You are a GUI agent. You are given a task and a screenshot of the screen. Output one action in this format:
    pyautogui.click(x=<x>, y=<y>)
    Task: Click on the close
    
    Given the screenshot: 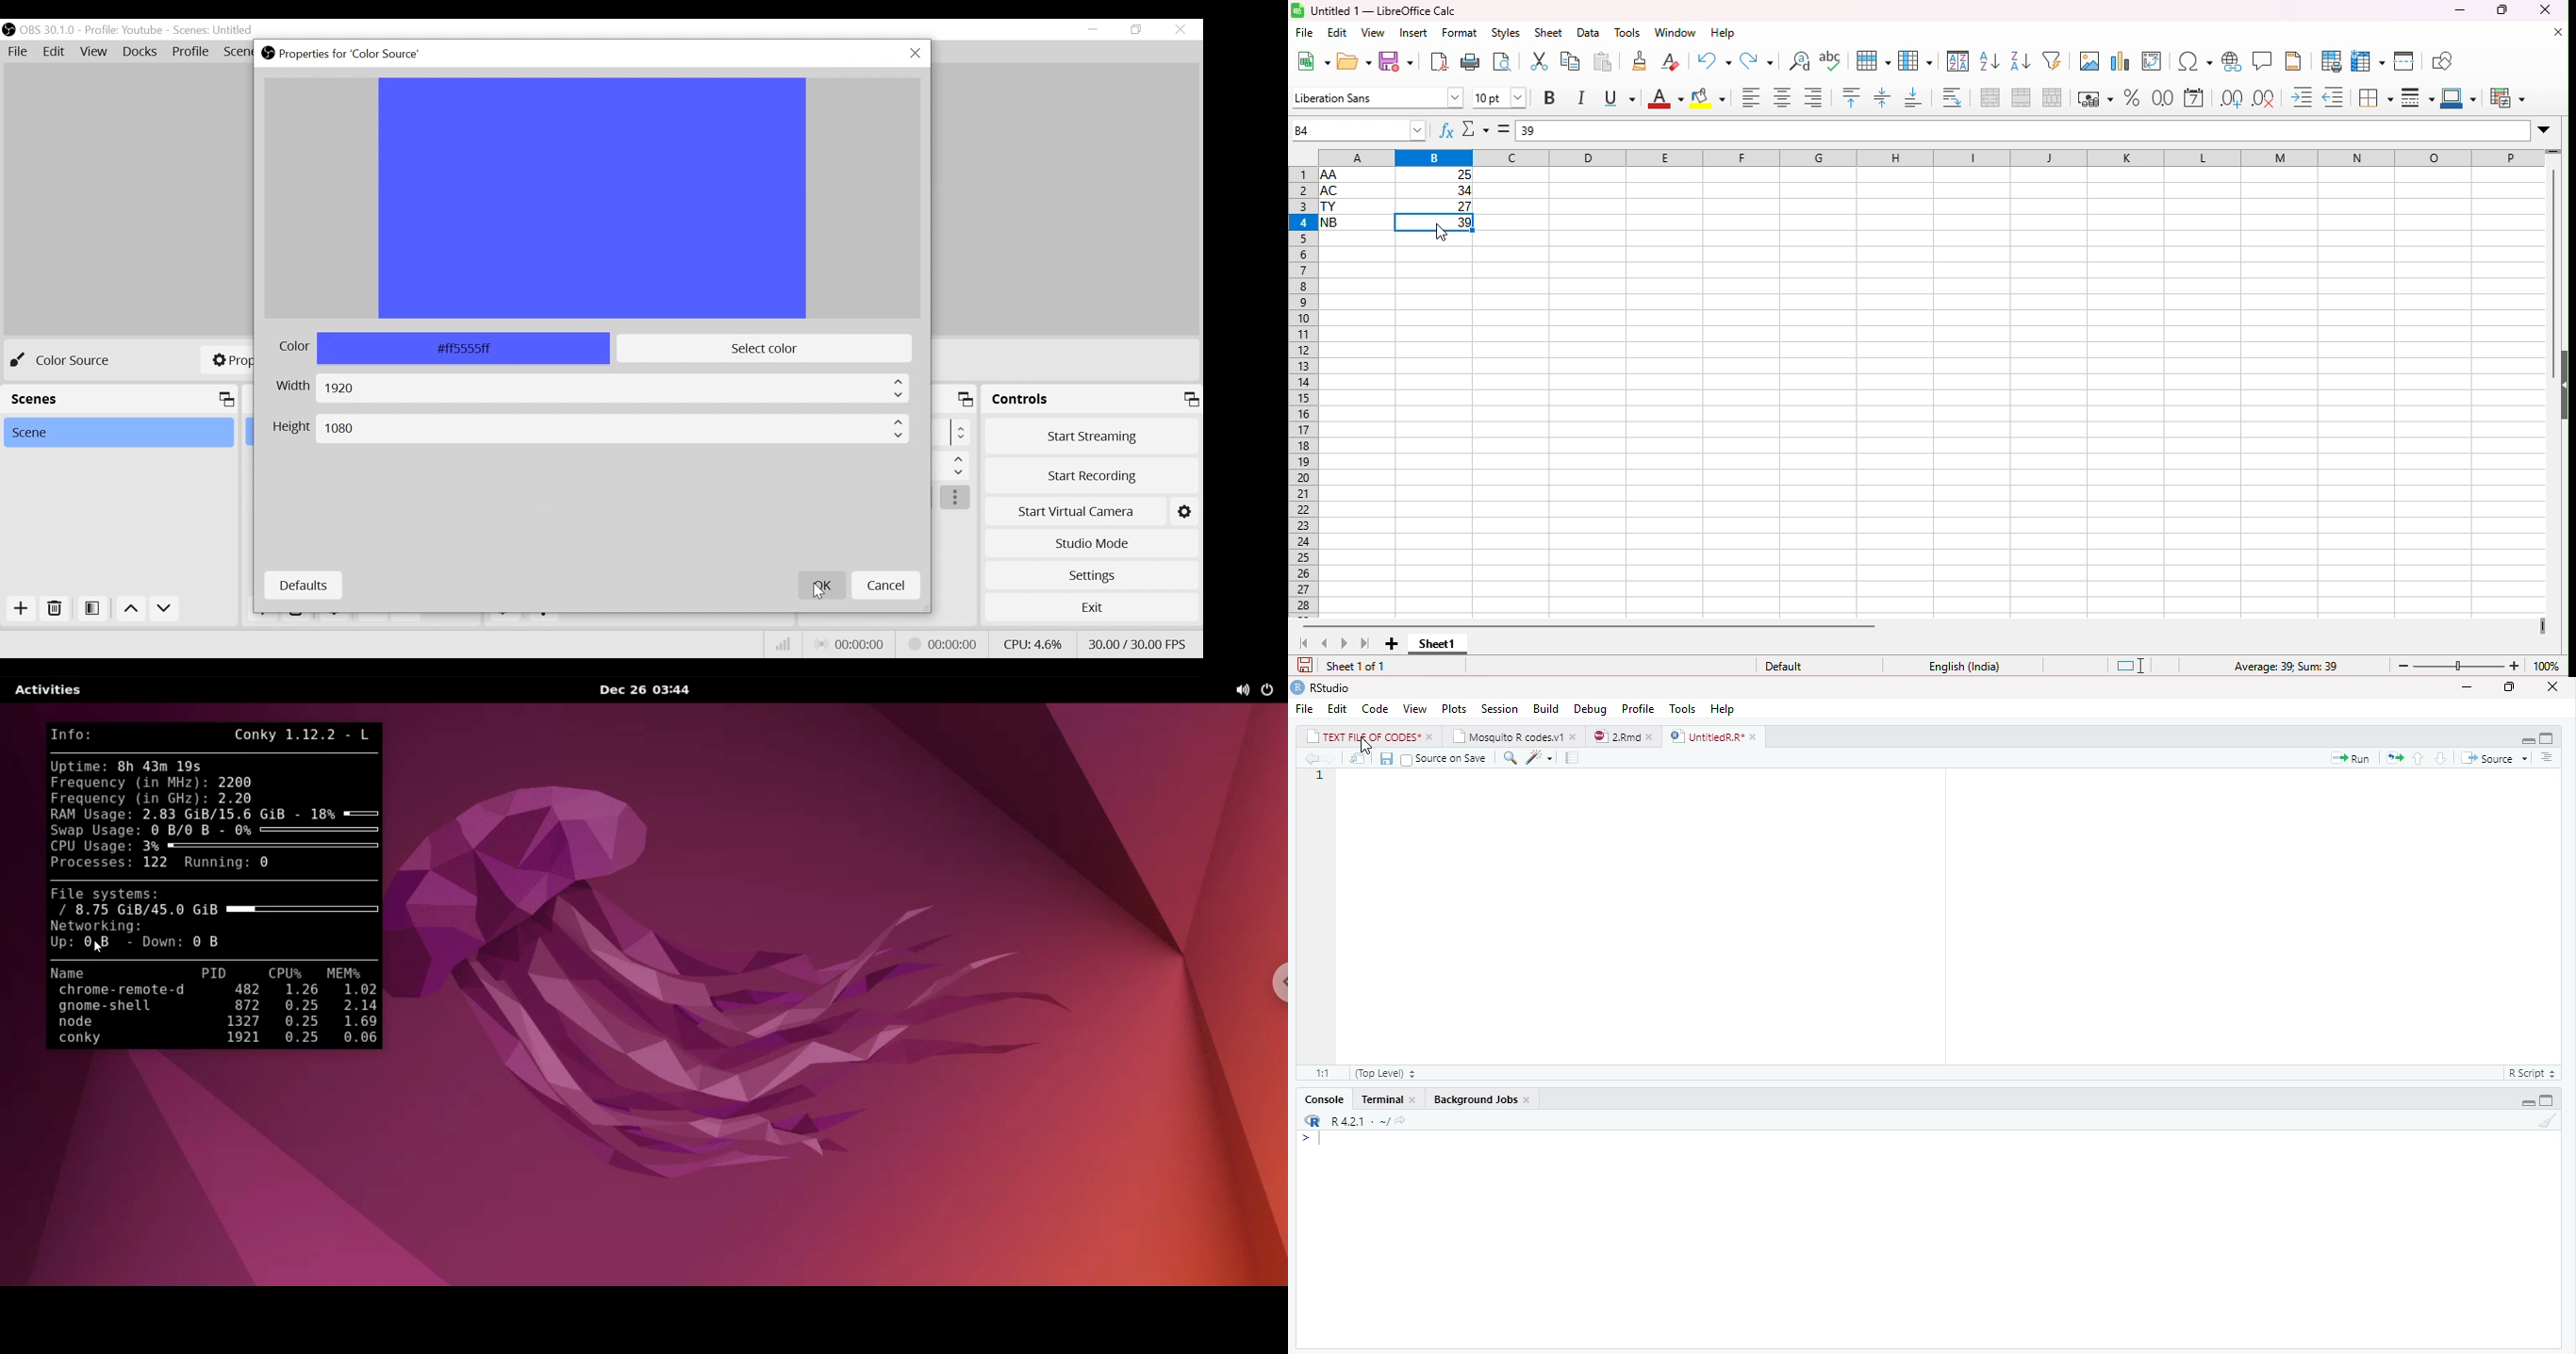 What is the action you would take?
    pyautogui.click(x=1654, y=737)
    